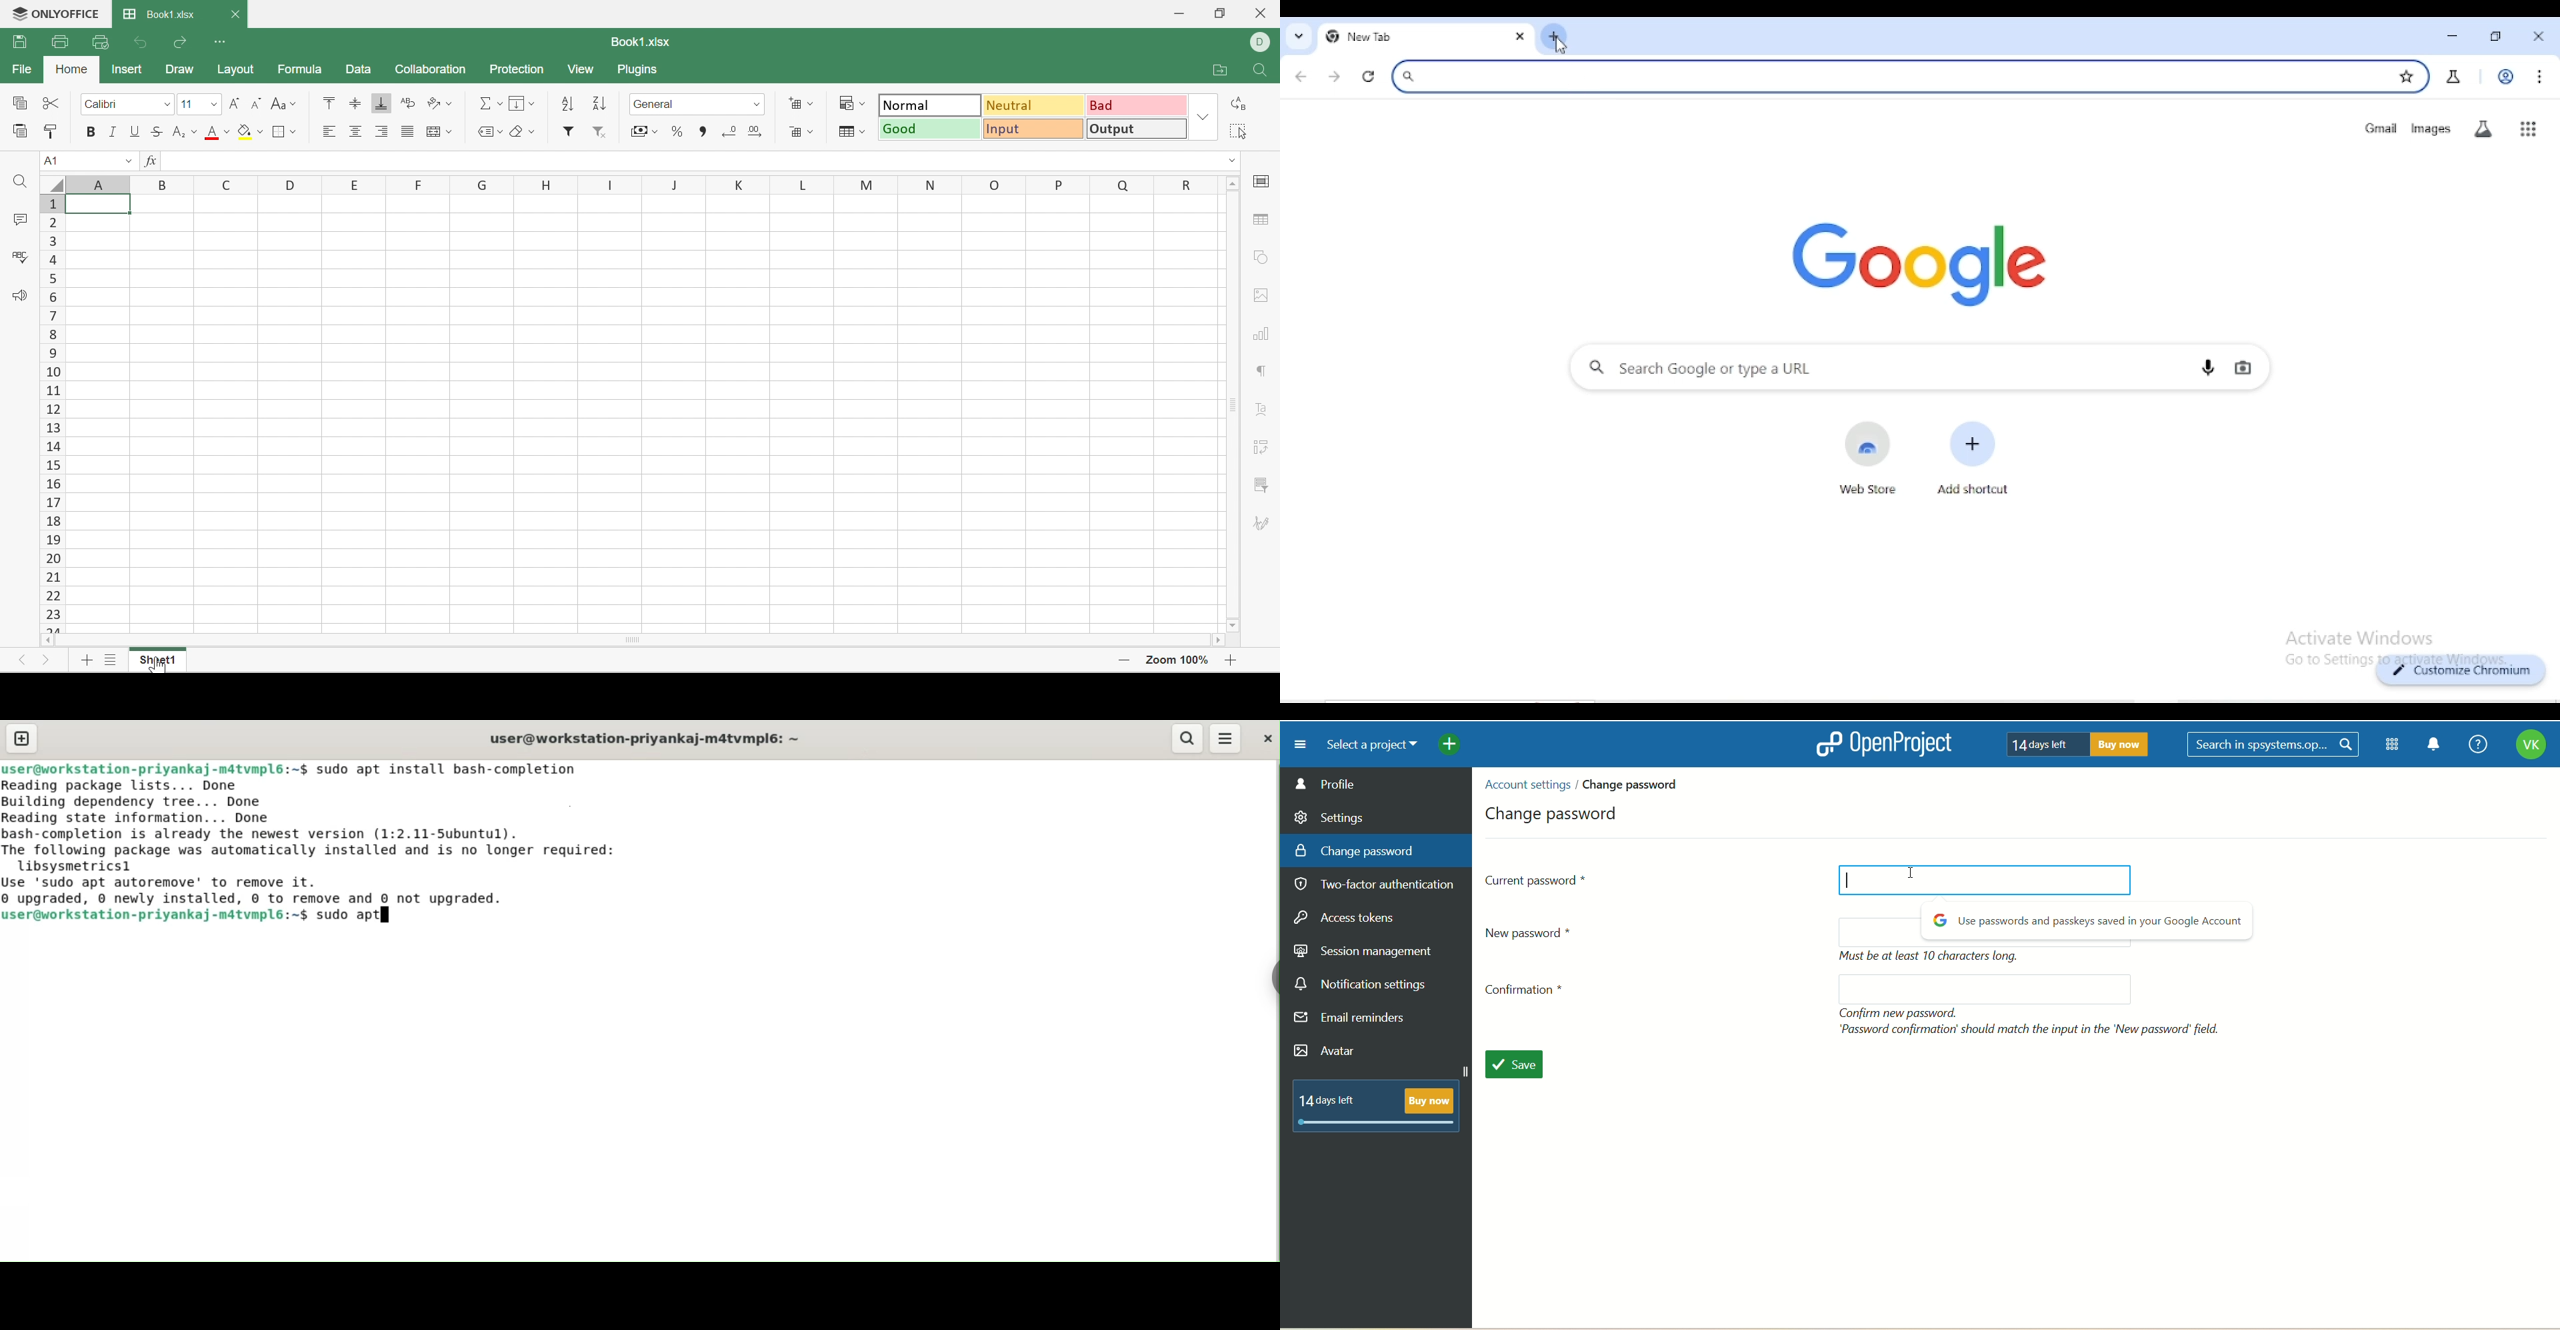  Describe the element at coordinates (23, 260) in the screenshot. I see `Check spelling` at that location.